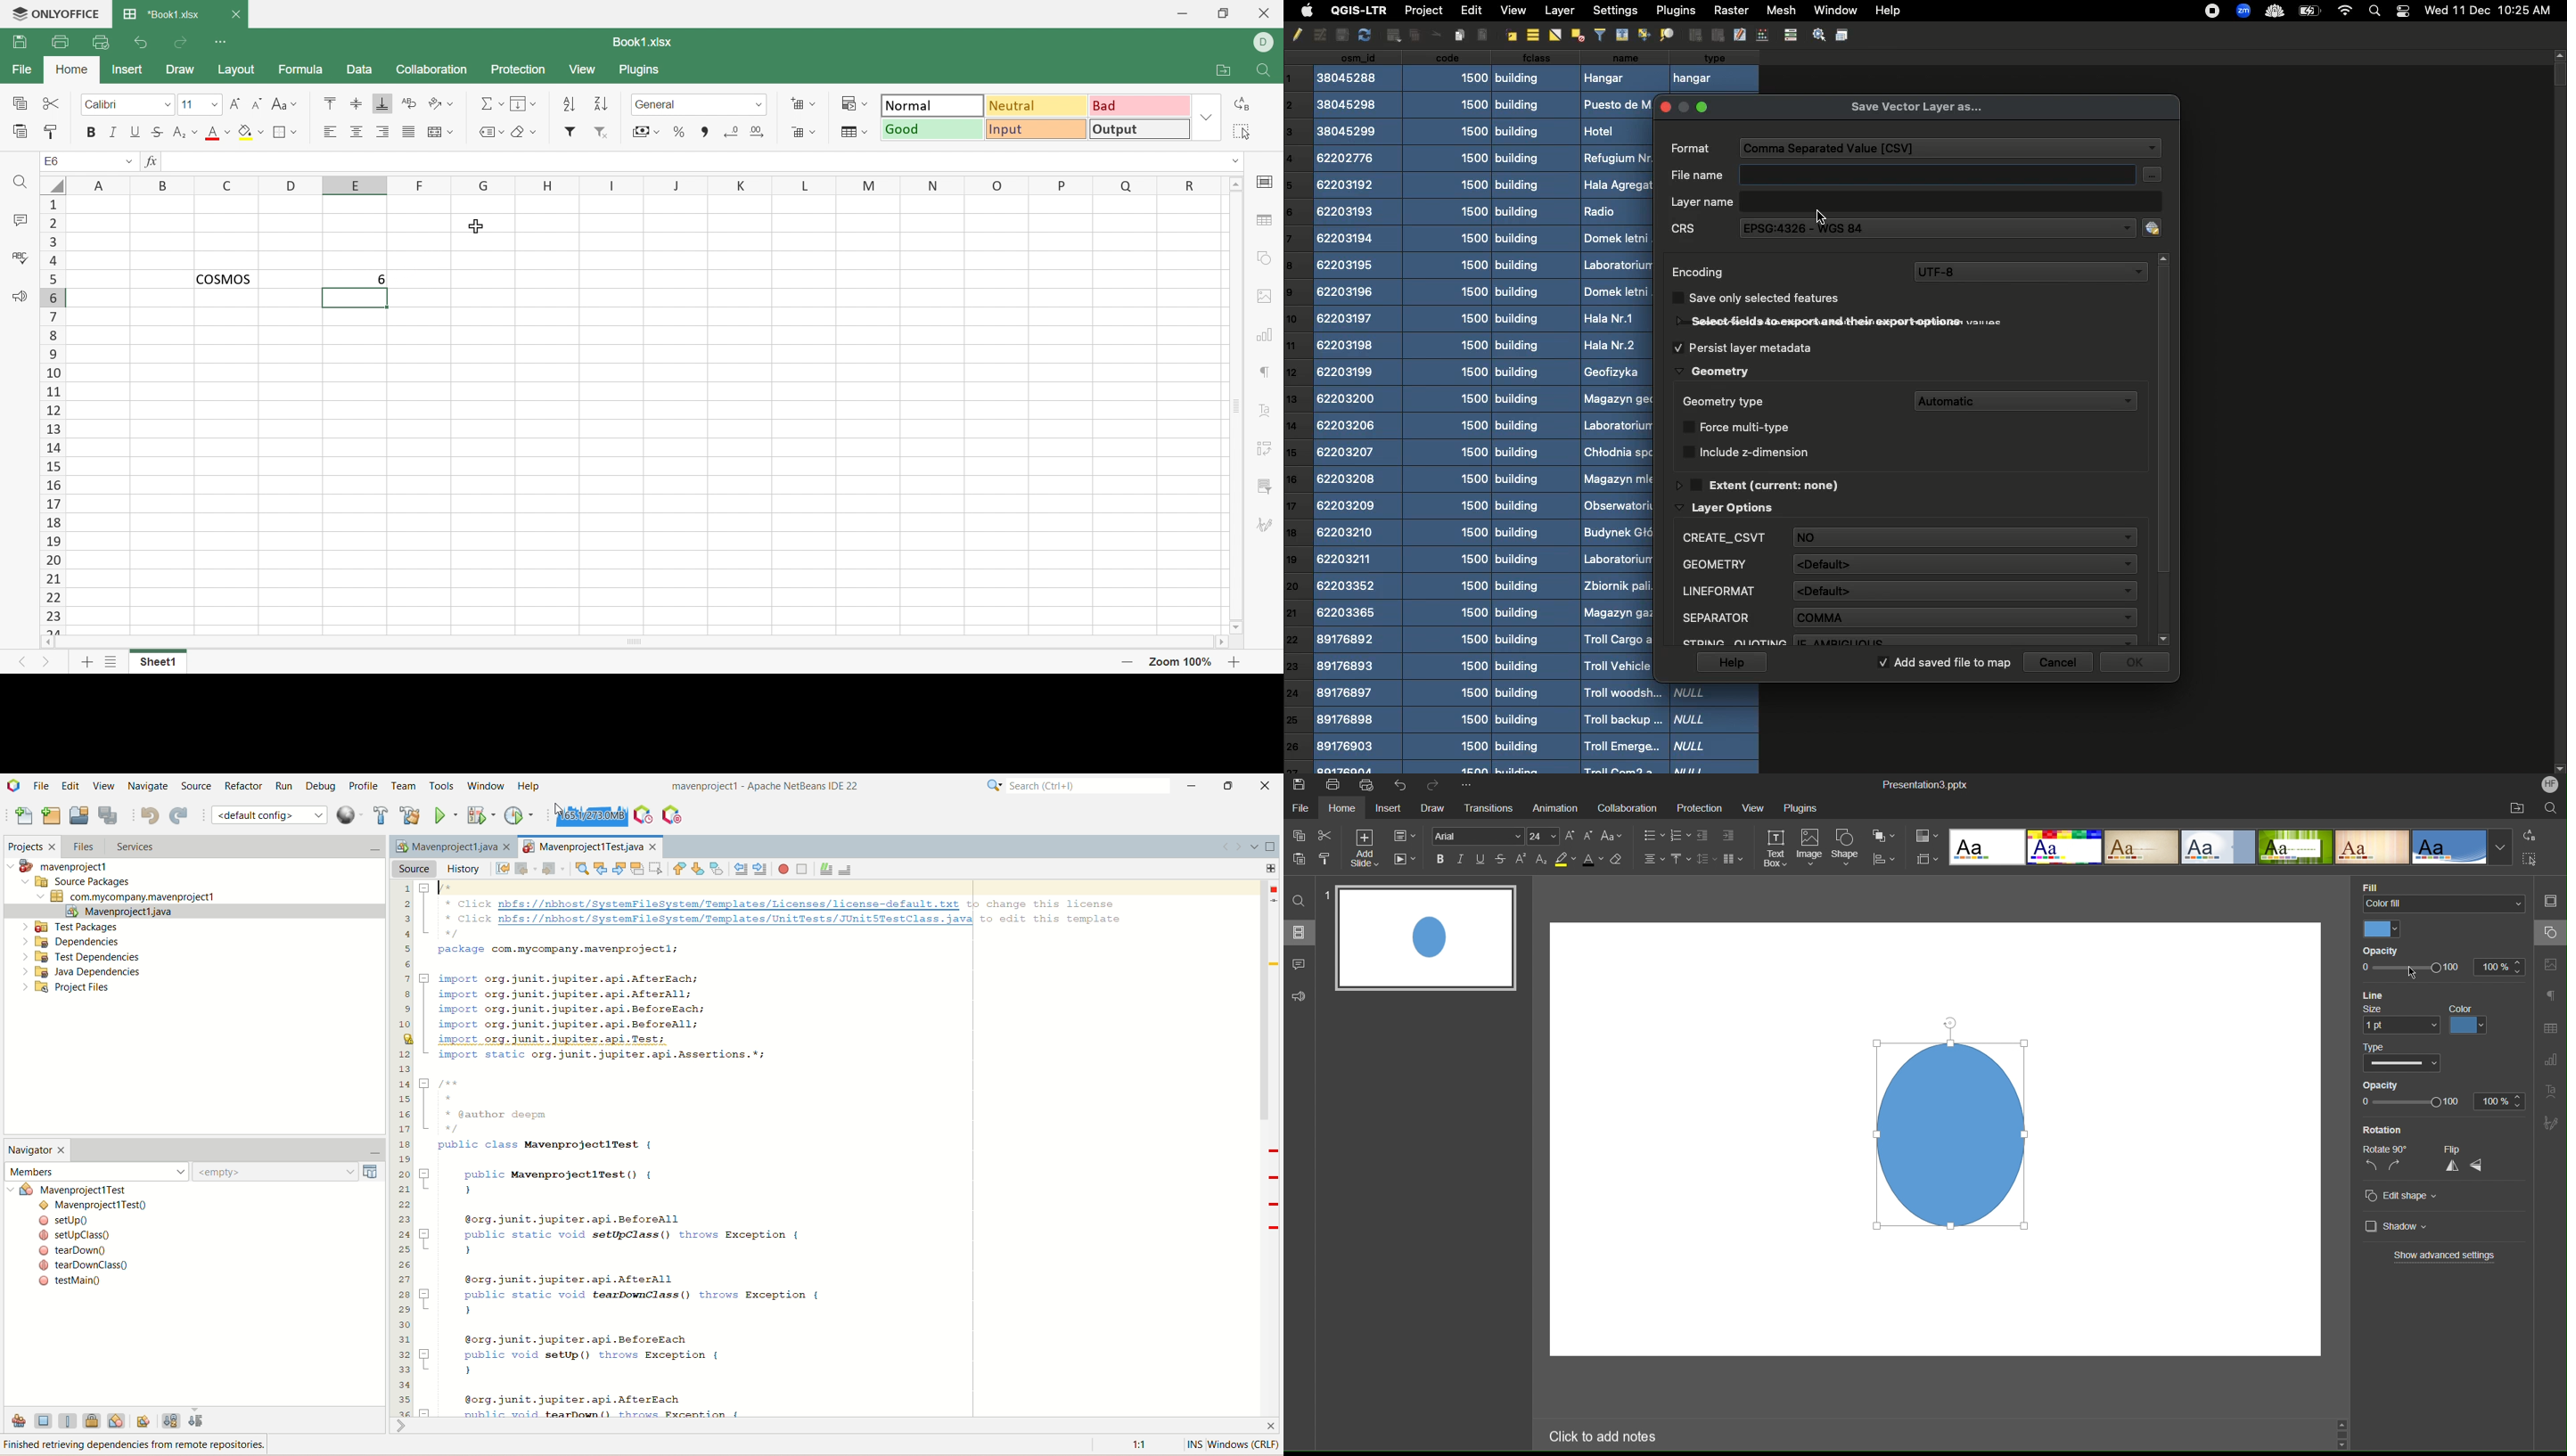  What do you see at coordinates (1263, 410) in the screenshot?
I see `Text art settings` at bounding box center [1263, 410].